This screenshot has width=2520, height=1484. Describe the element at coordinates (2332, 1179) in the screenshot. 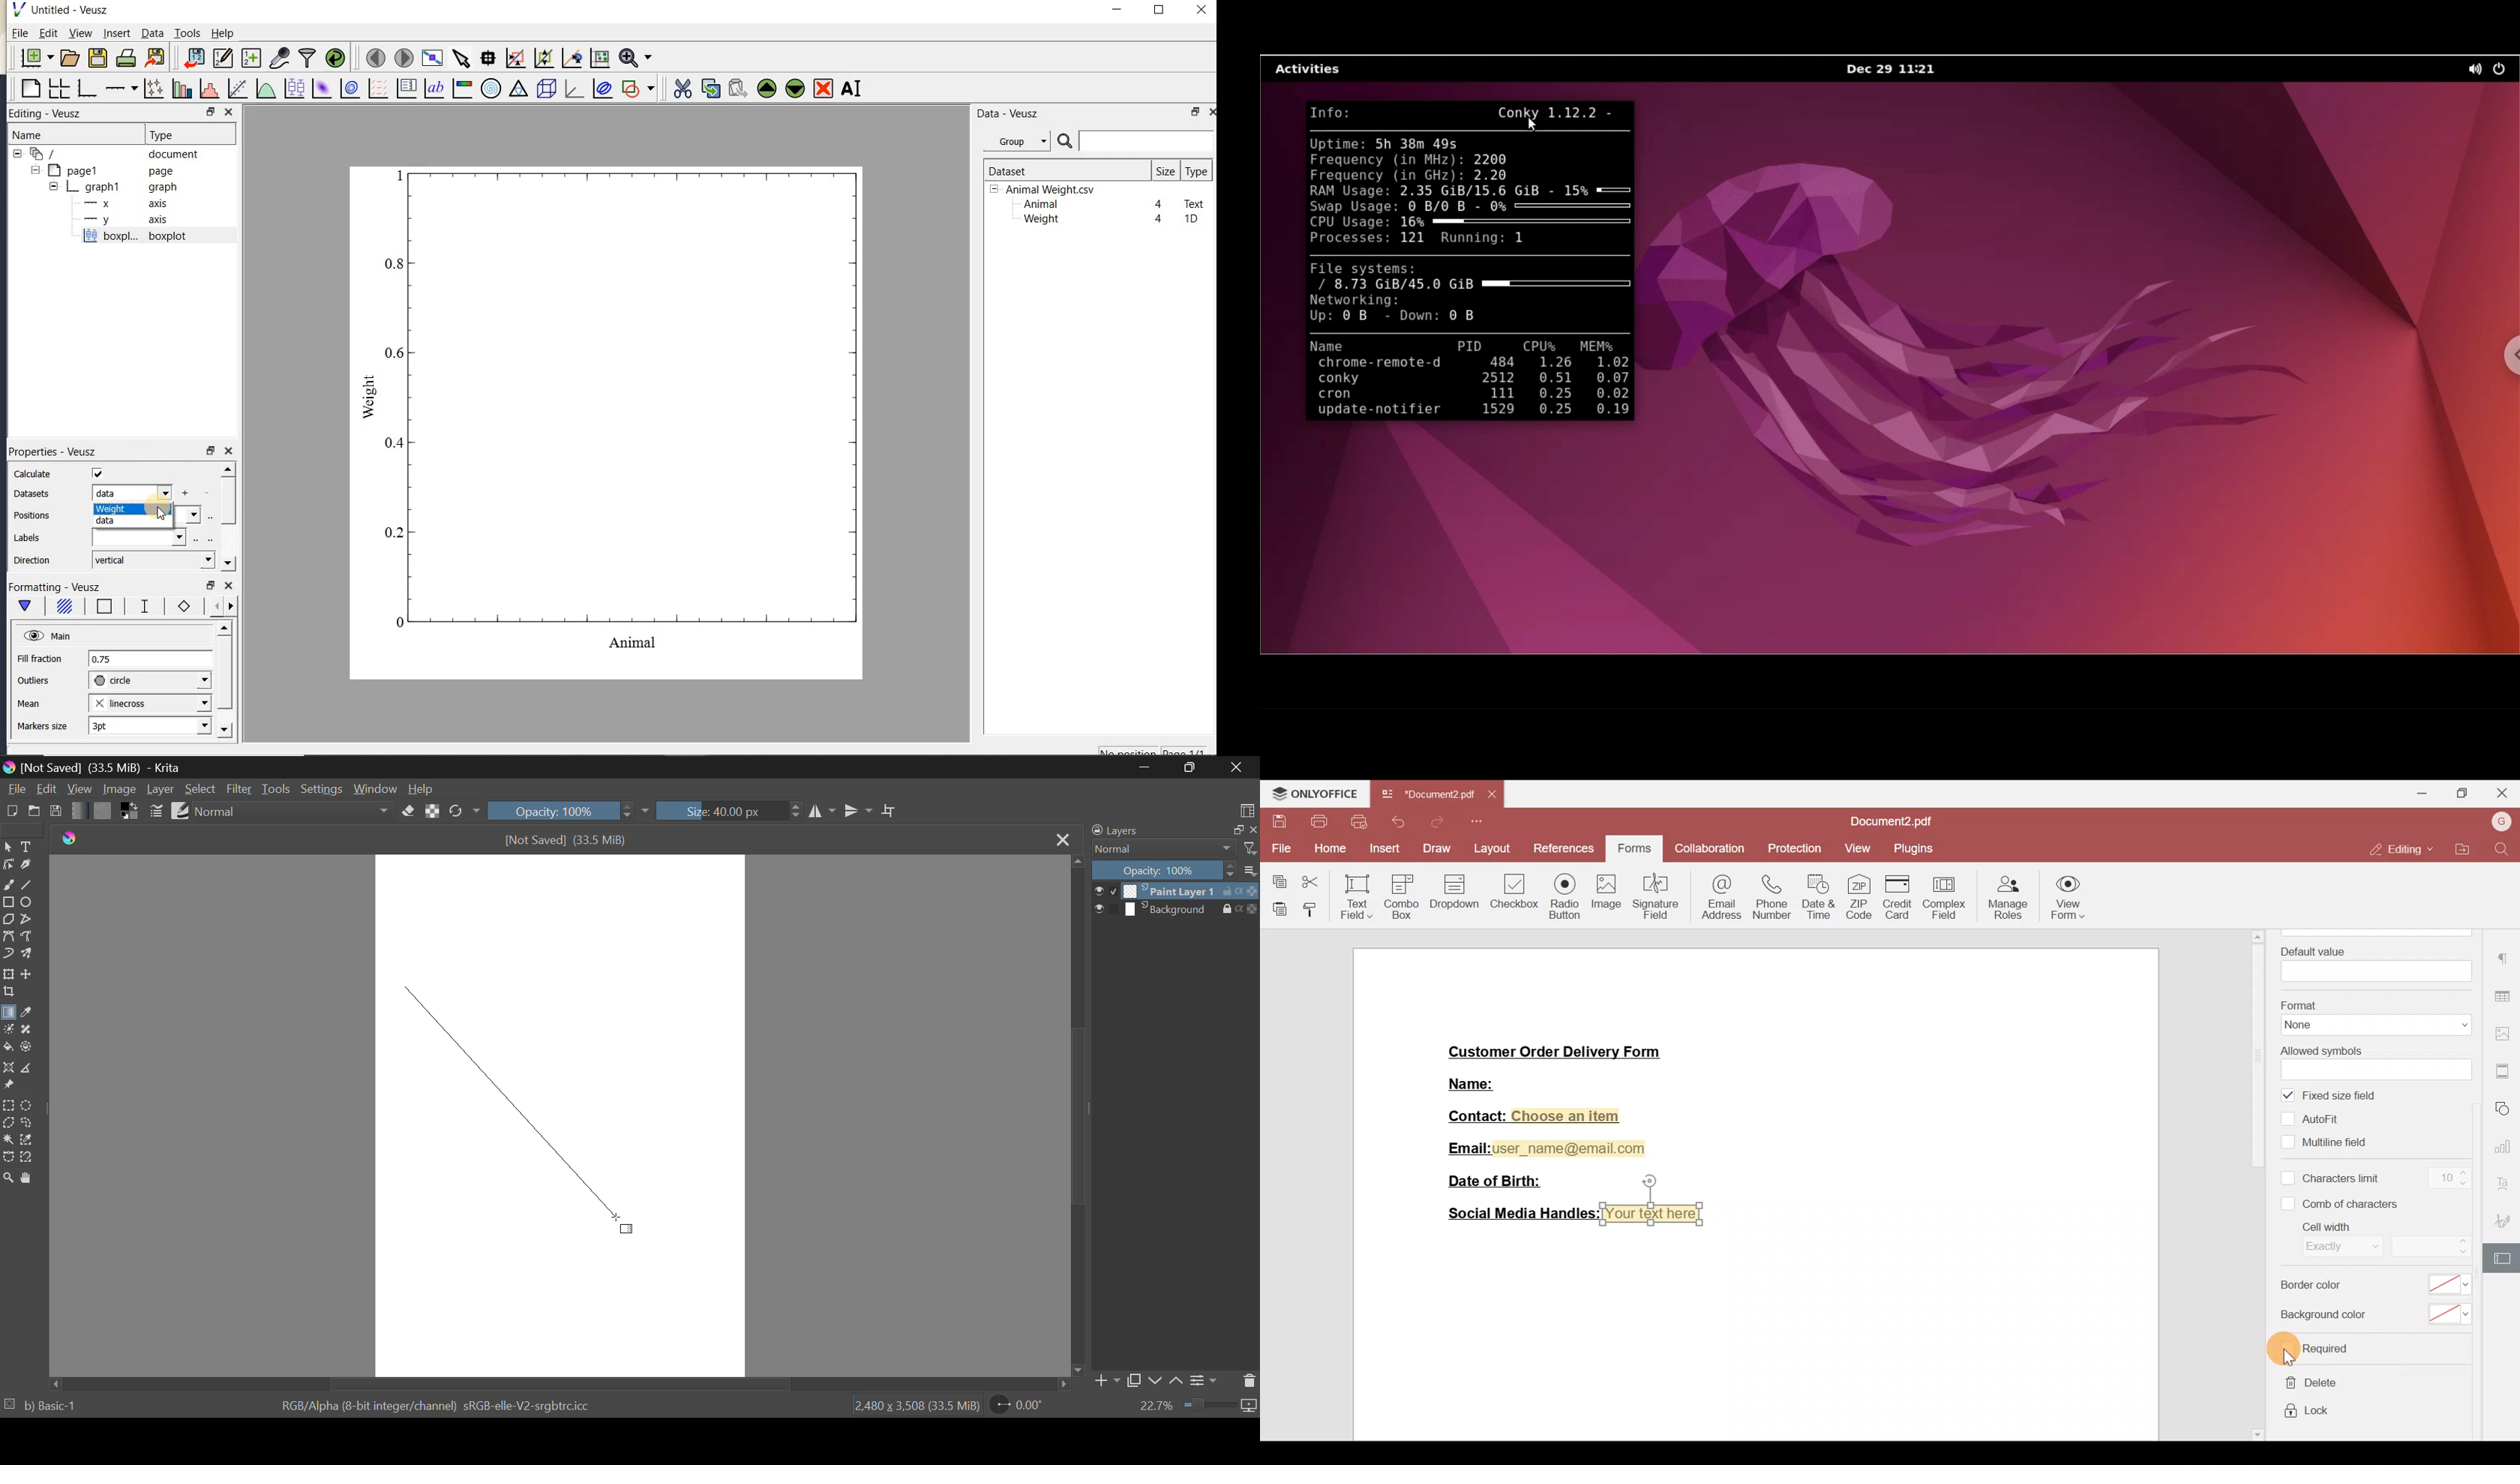

I see `Characters limit` at that location.